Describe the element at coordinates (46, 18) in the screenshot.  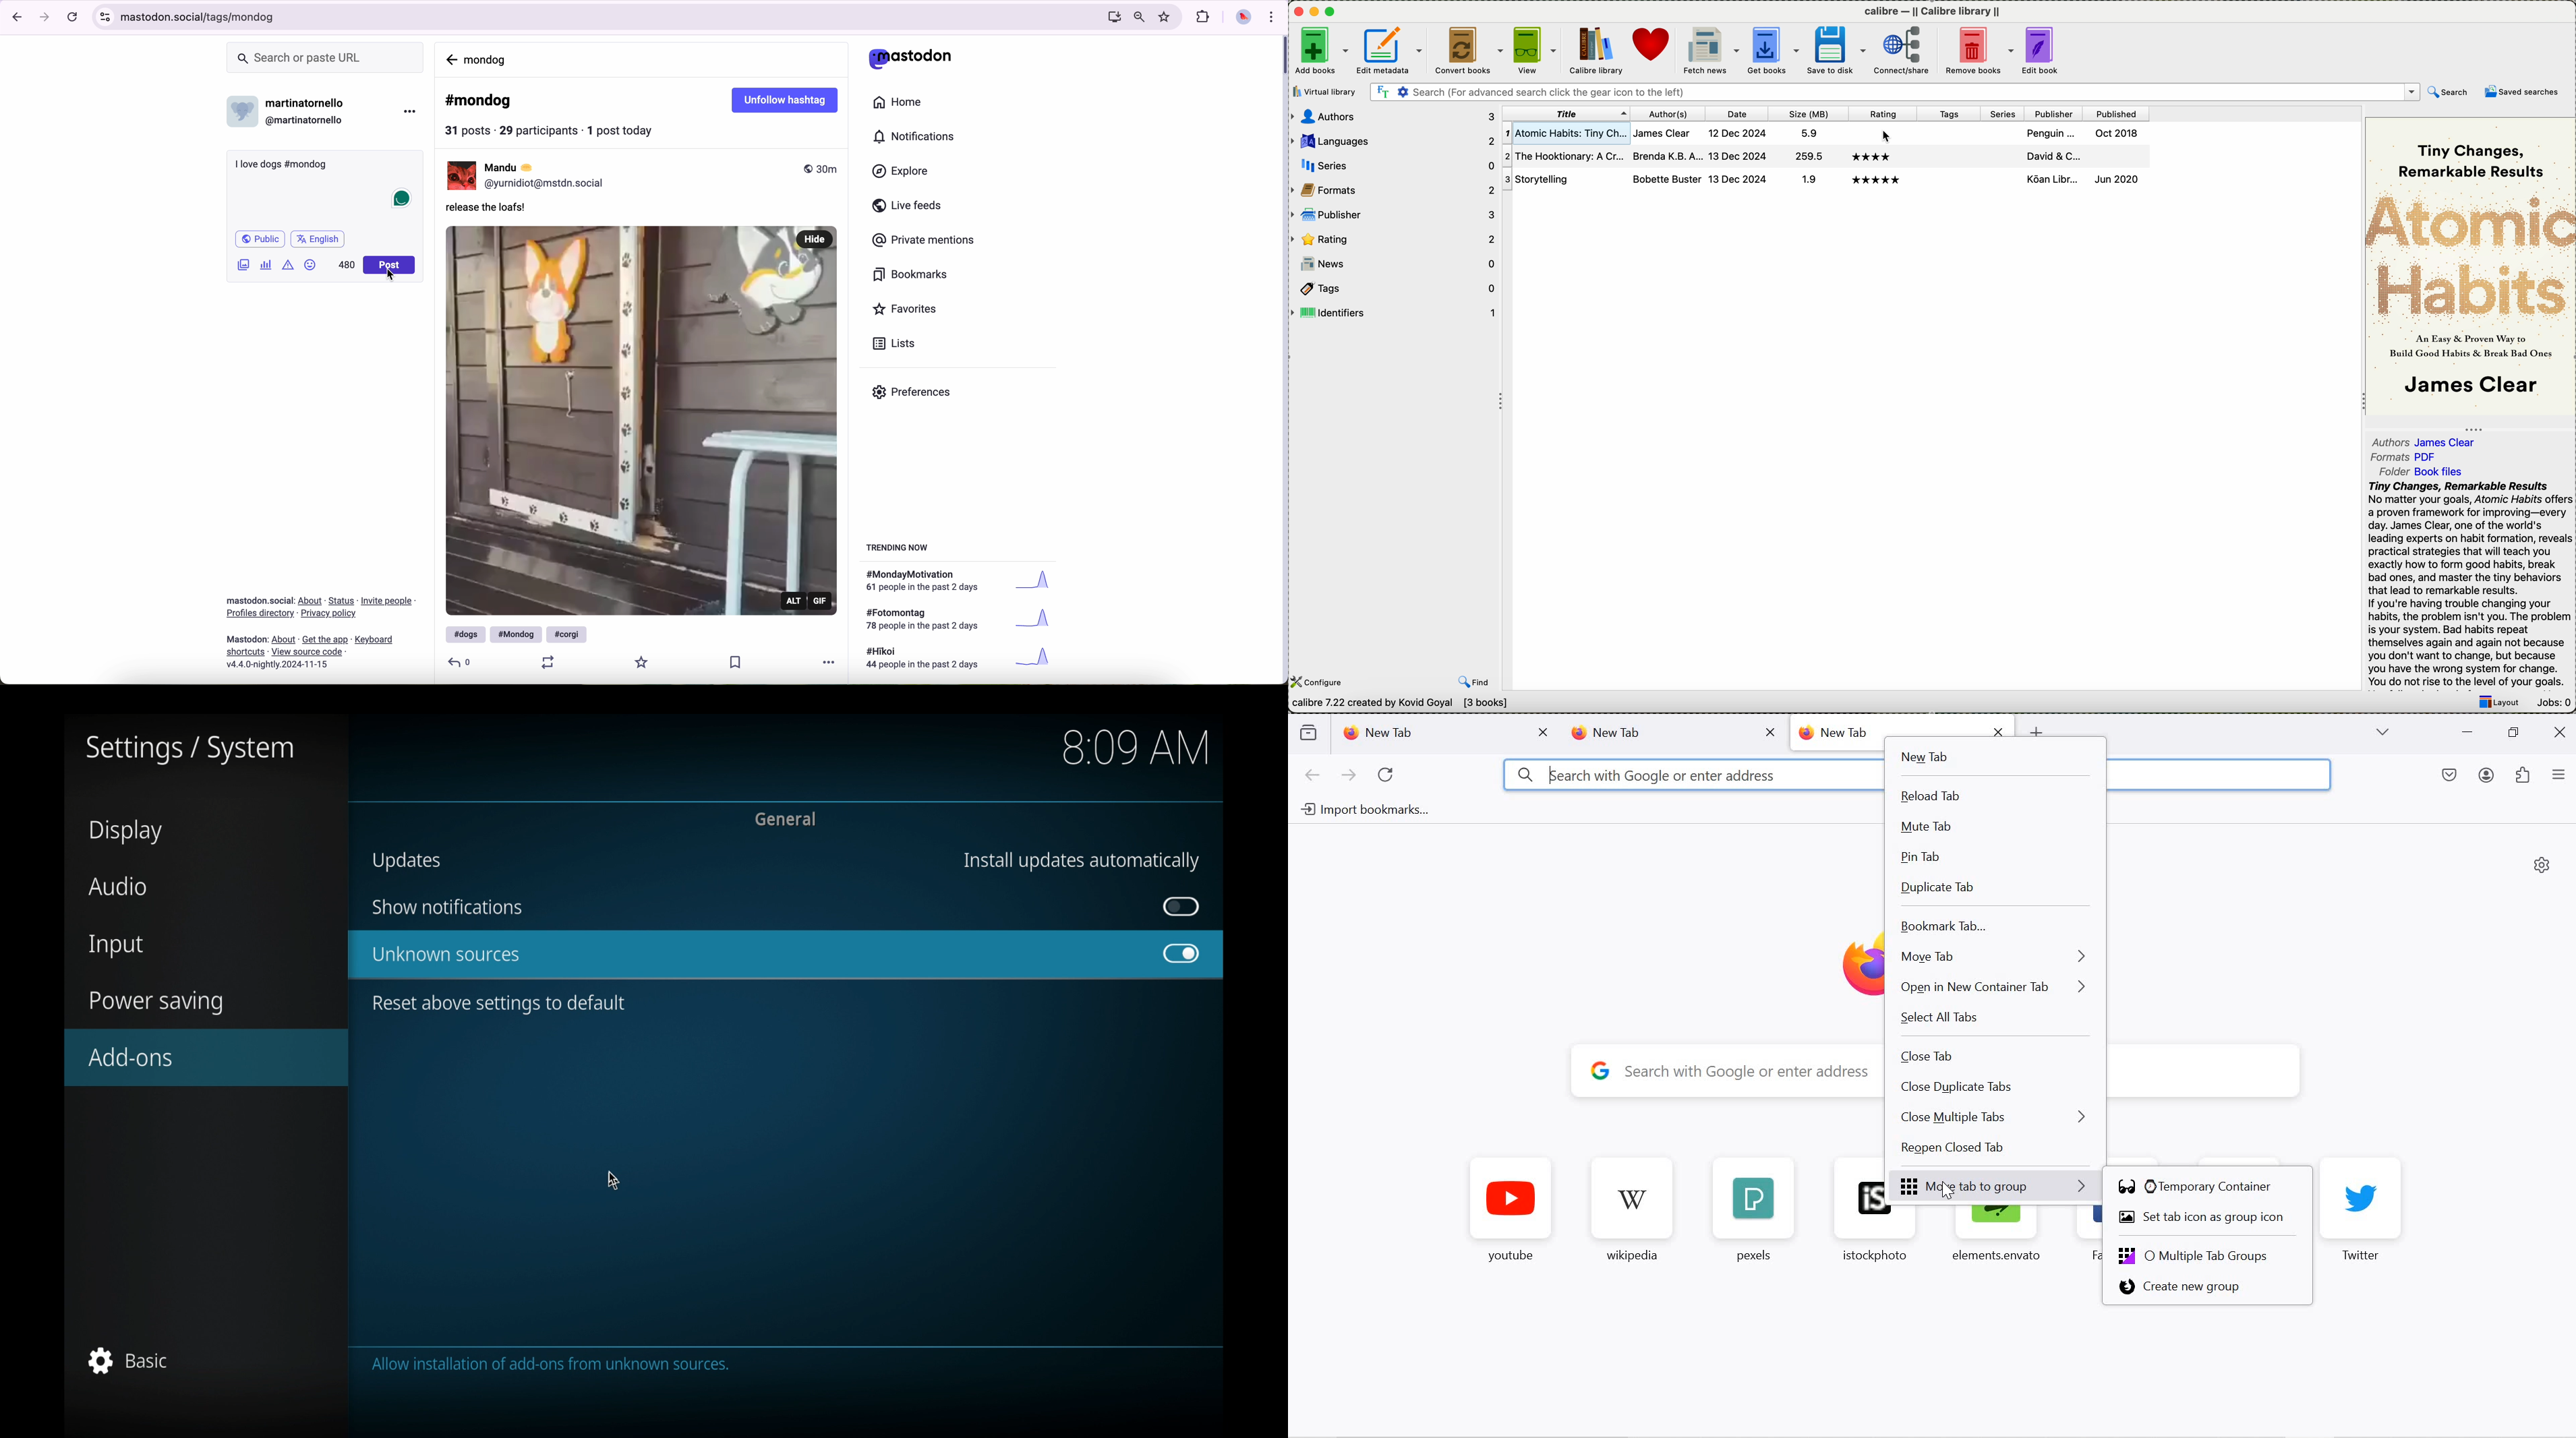
I see `navigate foward` at that location.